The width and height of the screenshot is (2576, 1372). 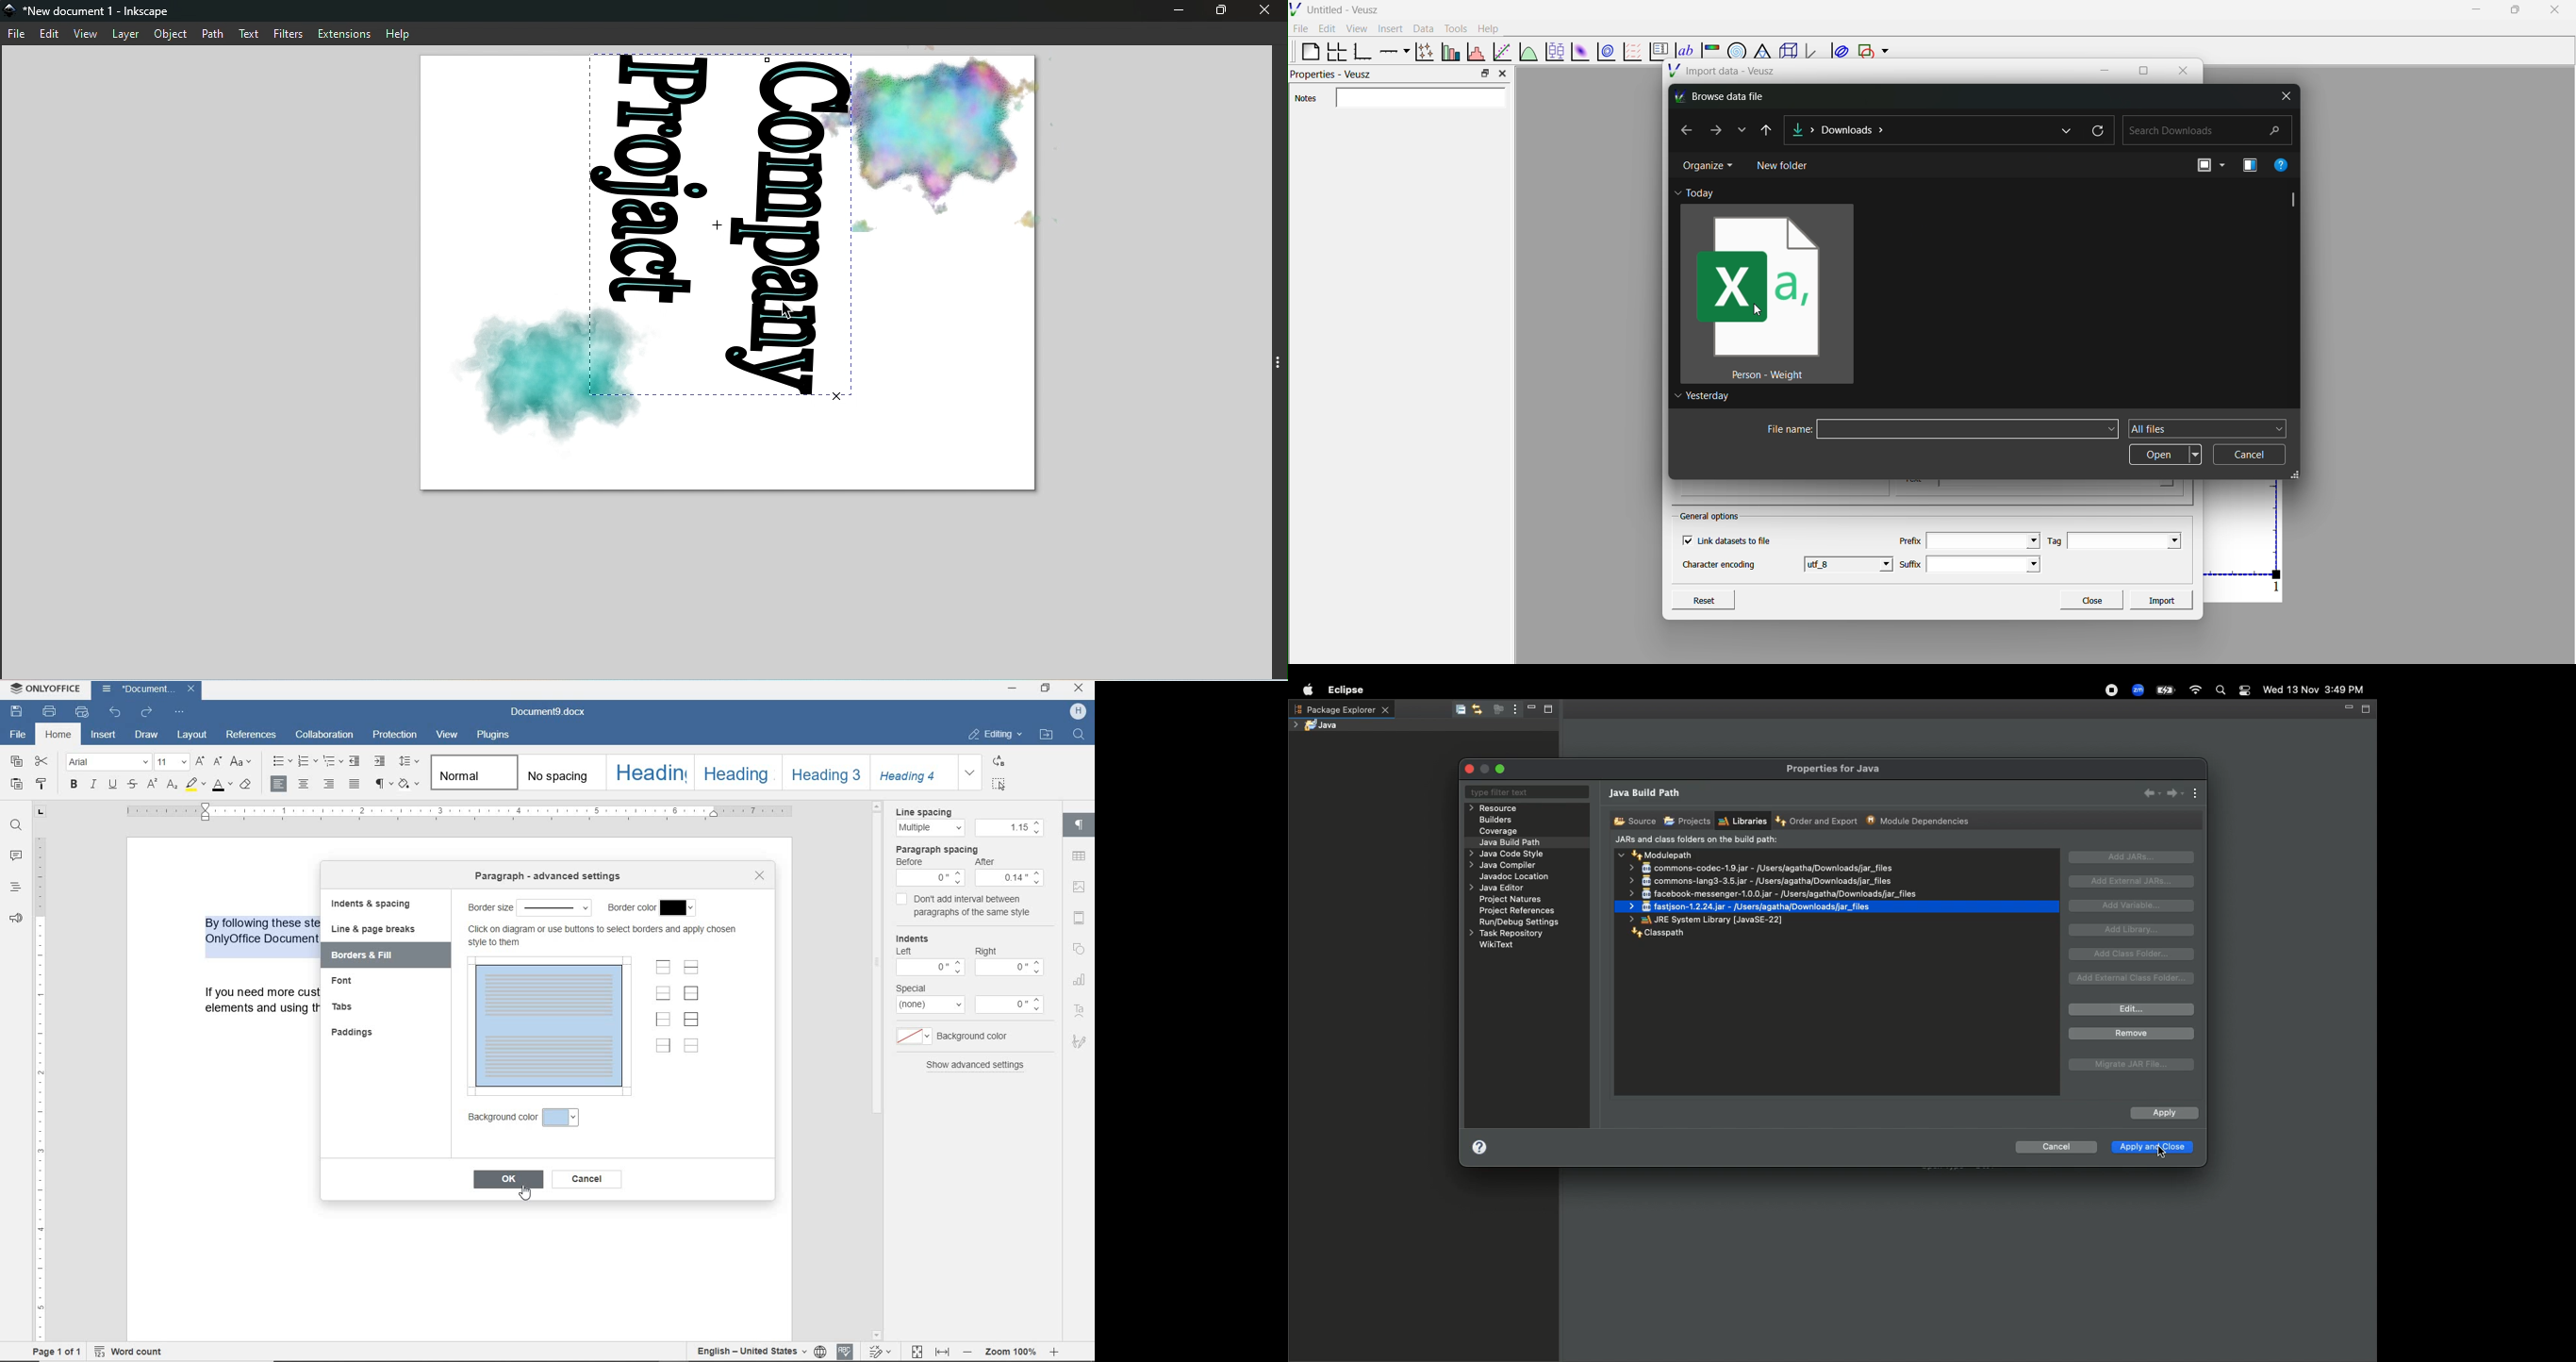 I want to click on set left border only, so click(x=663, y=1020).